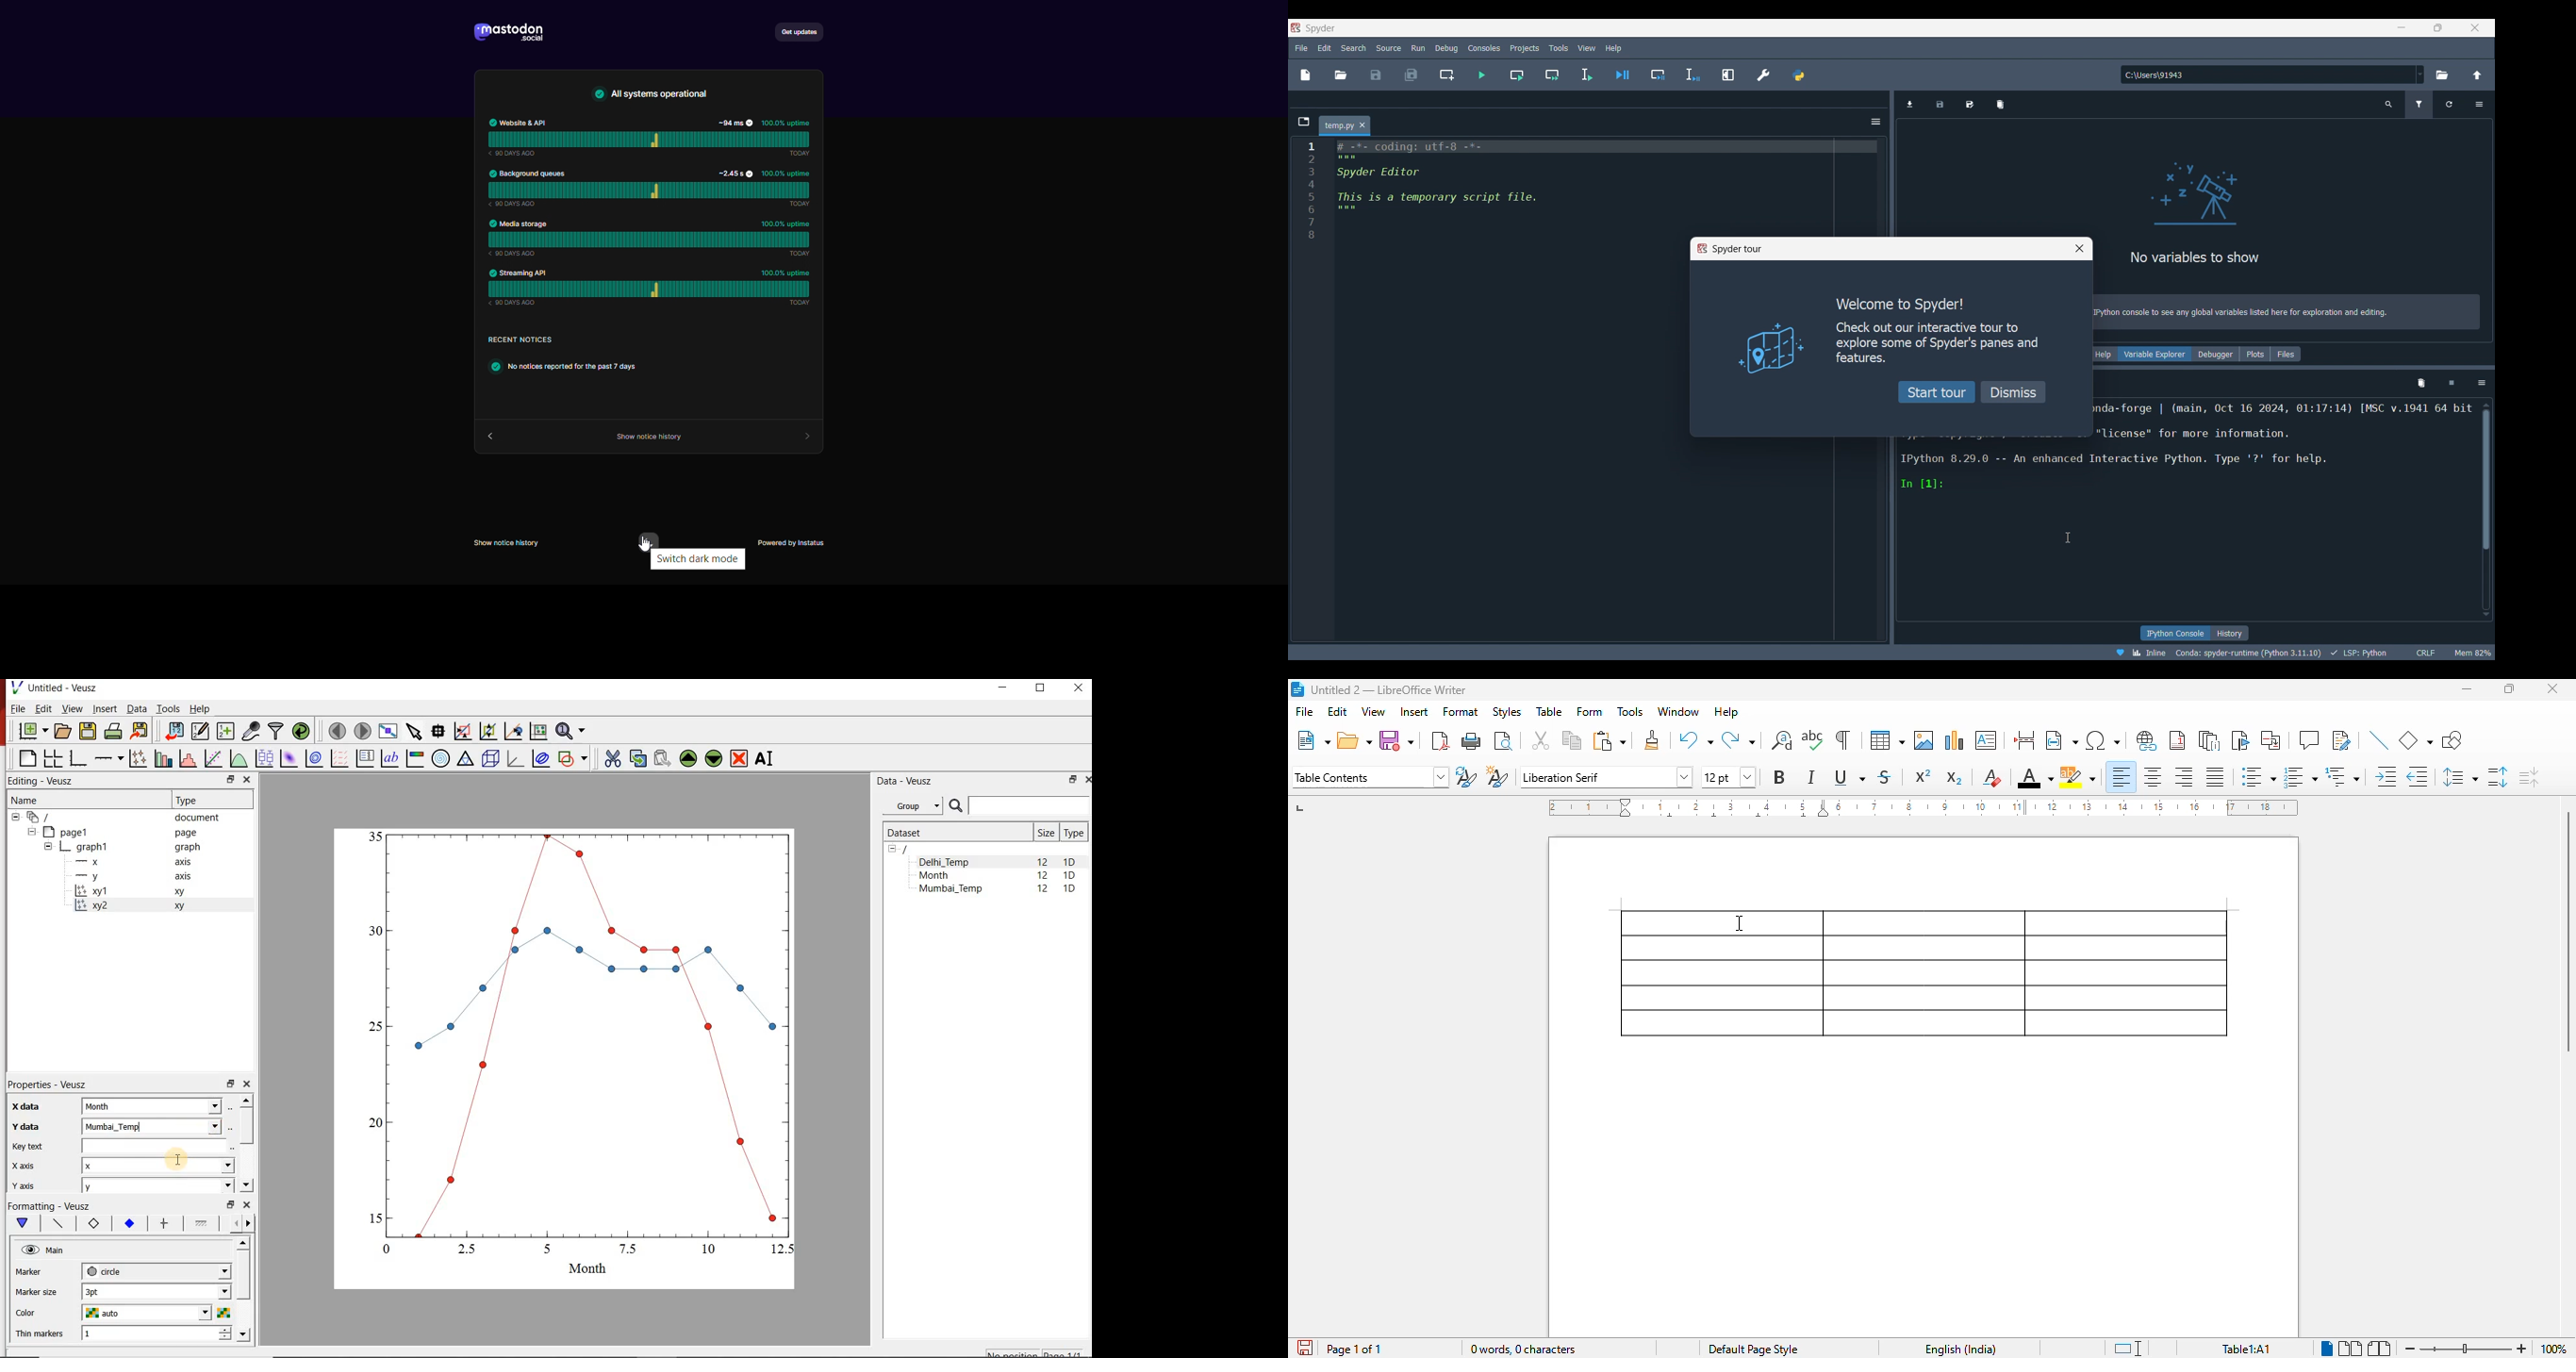  Describe the element at coordinates (1658, 75) in the screenshot. I see `Debug cell` at that location.